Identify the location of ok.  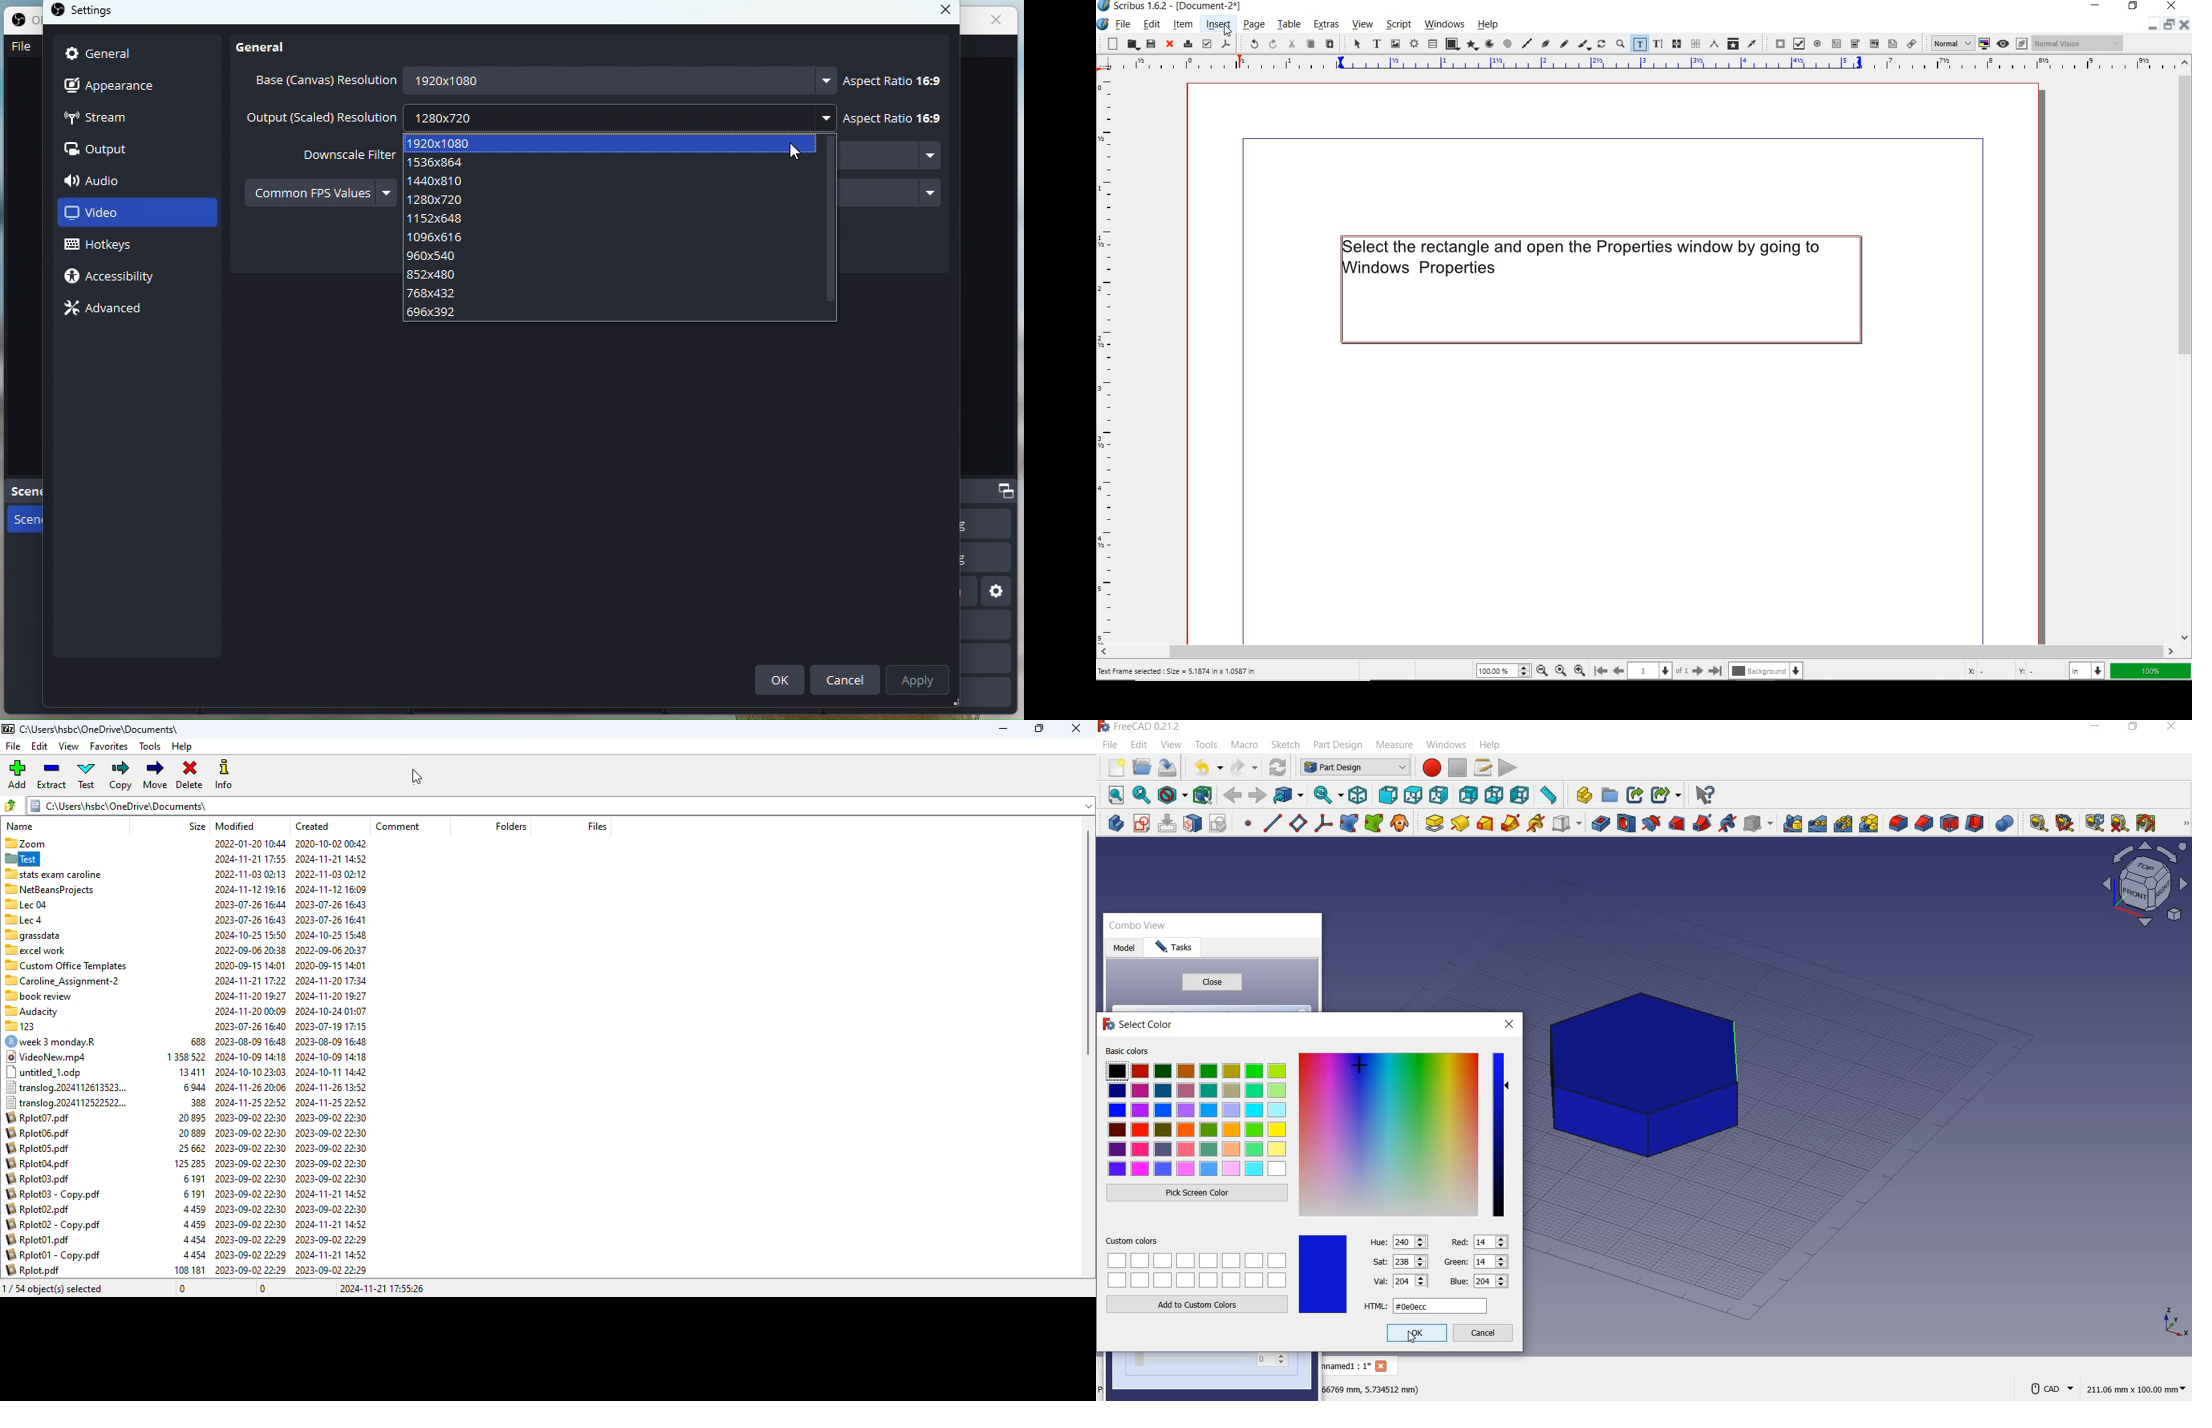
(1415, 1334).